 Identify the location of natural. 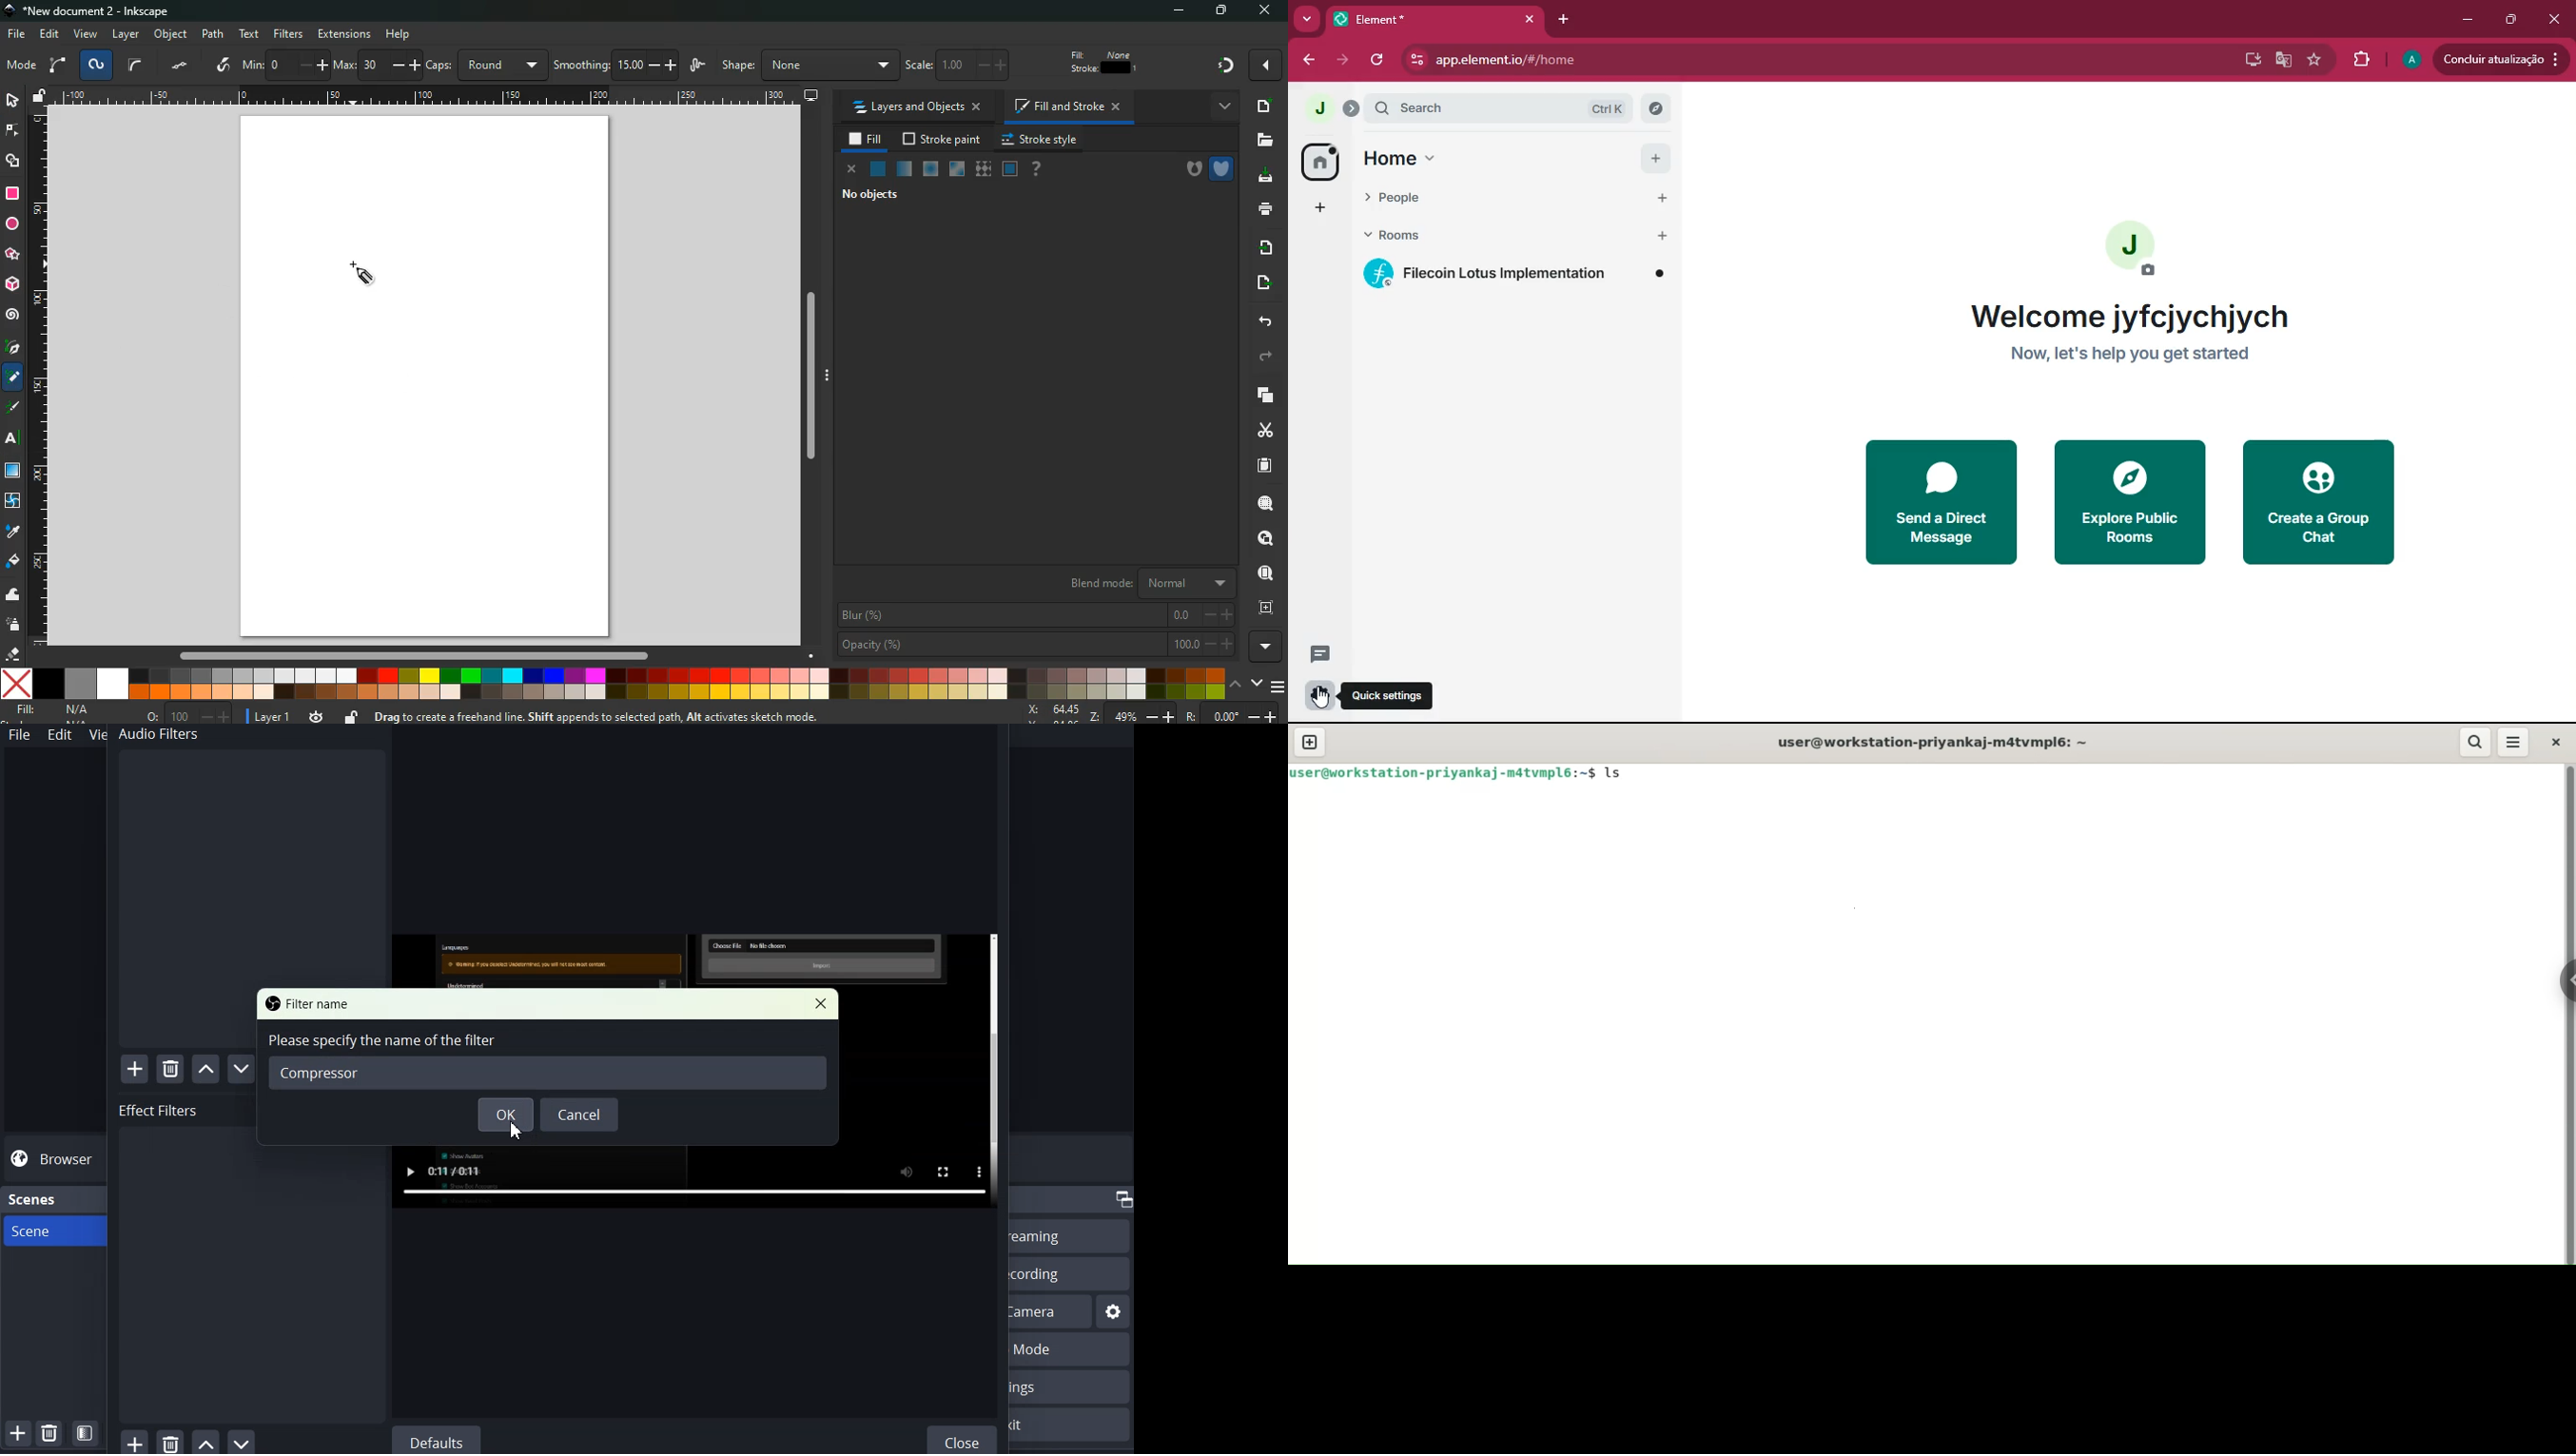
(878, 168).